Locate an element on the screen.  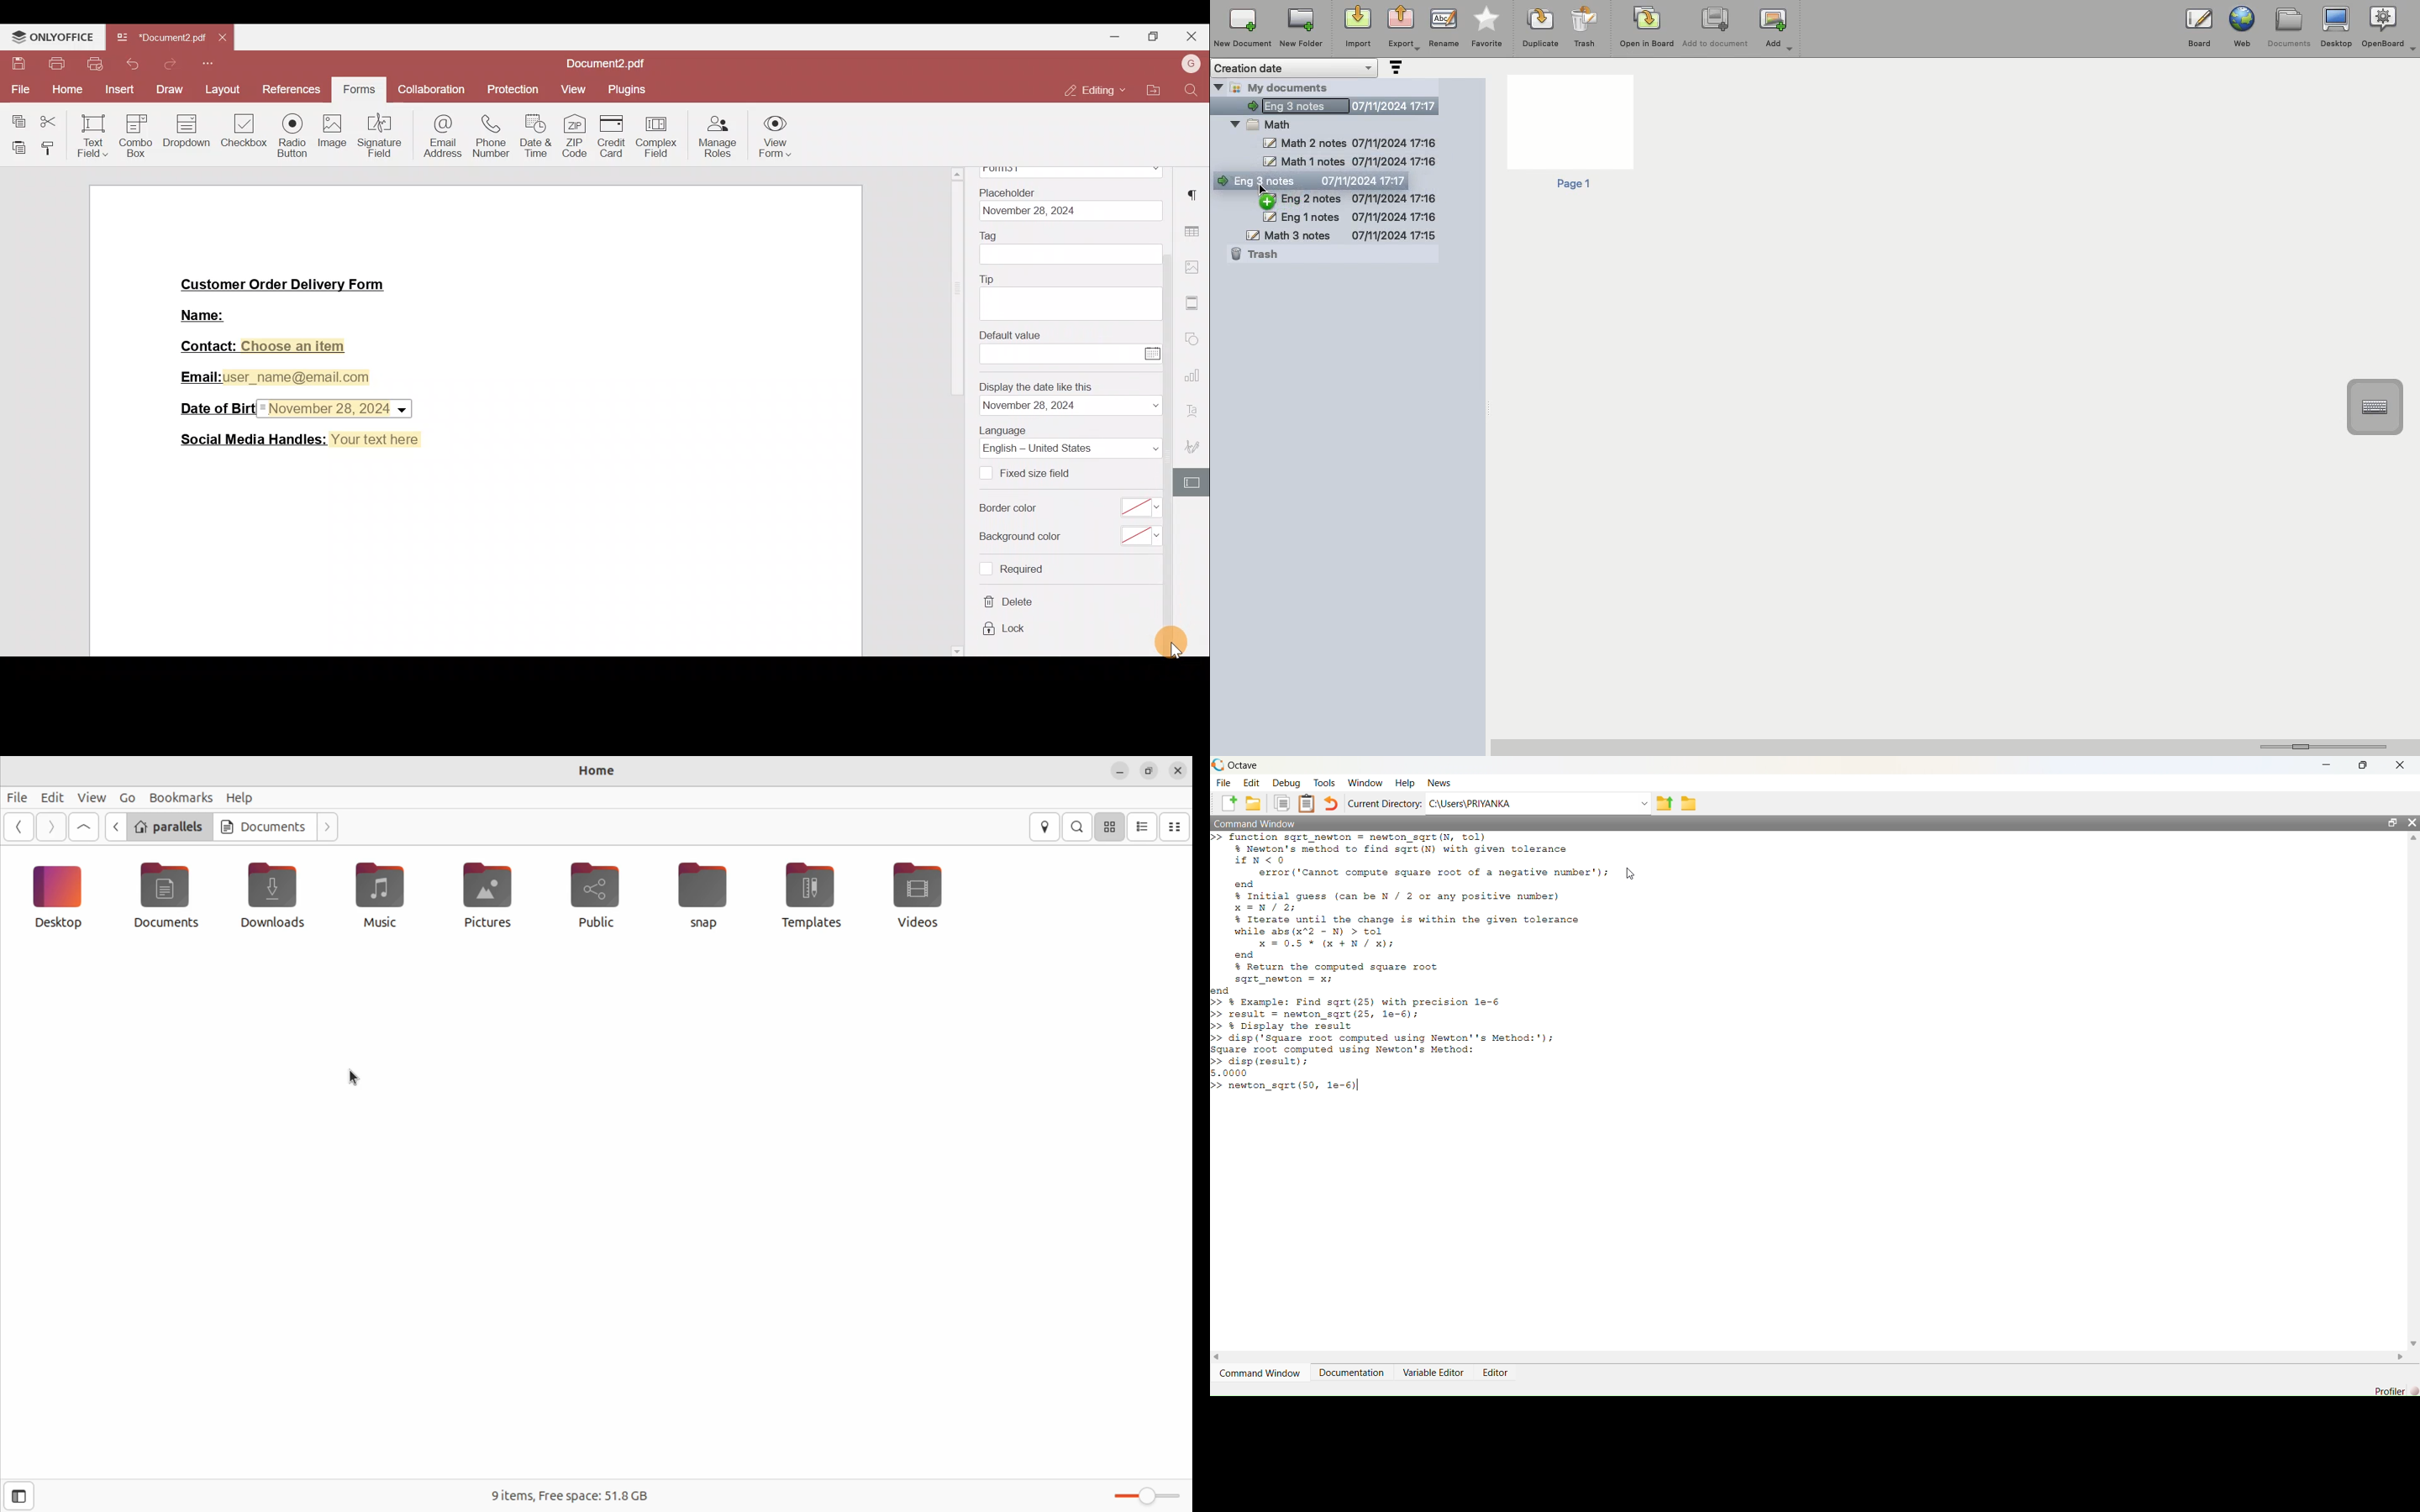
Eng 3 notes 07/11/2024 17117 is located at coordinates (1322, 181).